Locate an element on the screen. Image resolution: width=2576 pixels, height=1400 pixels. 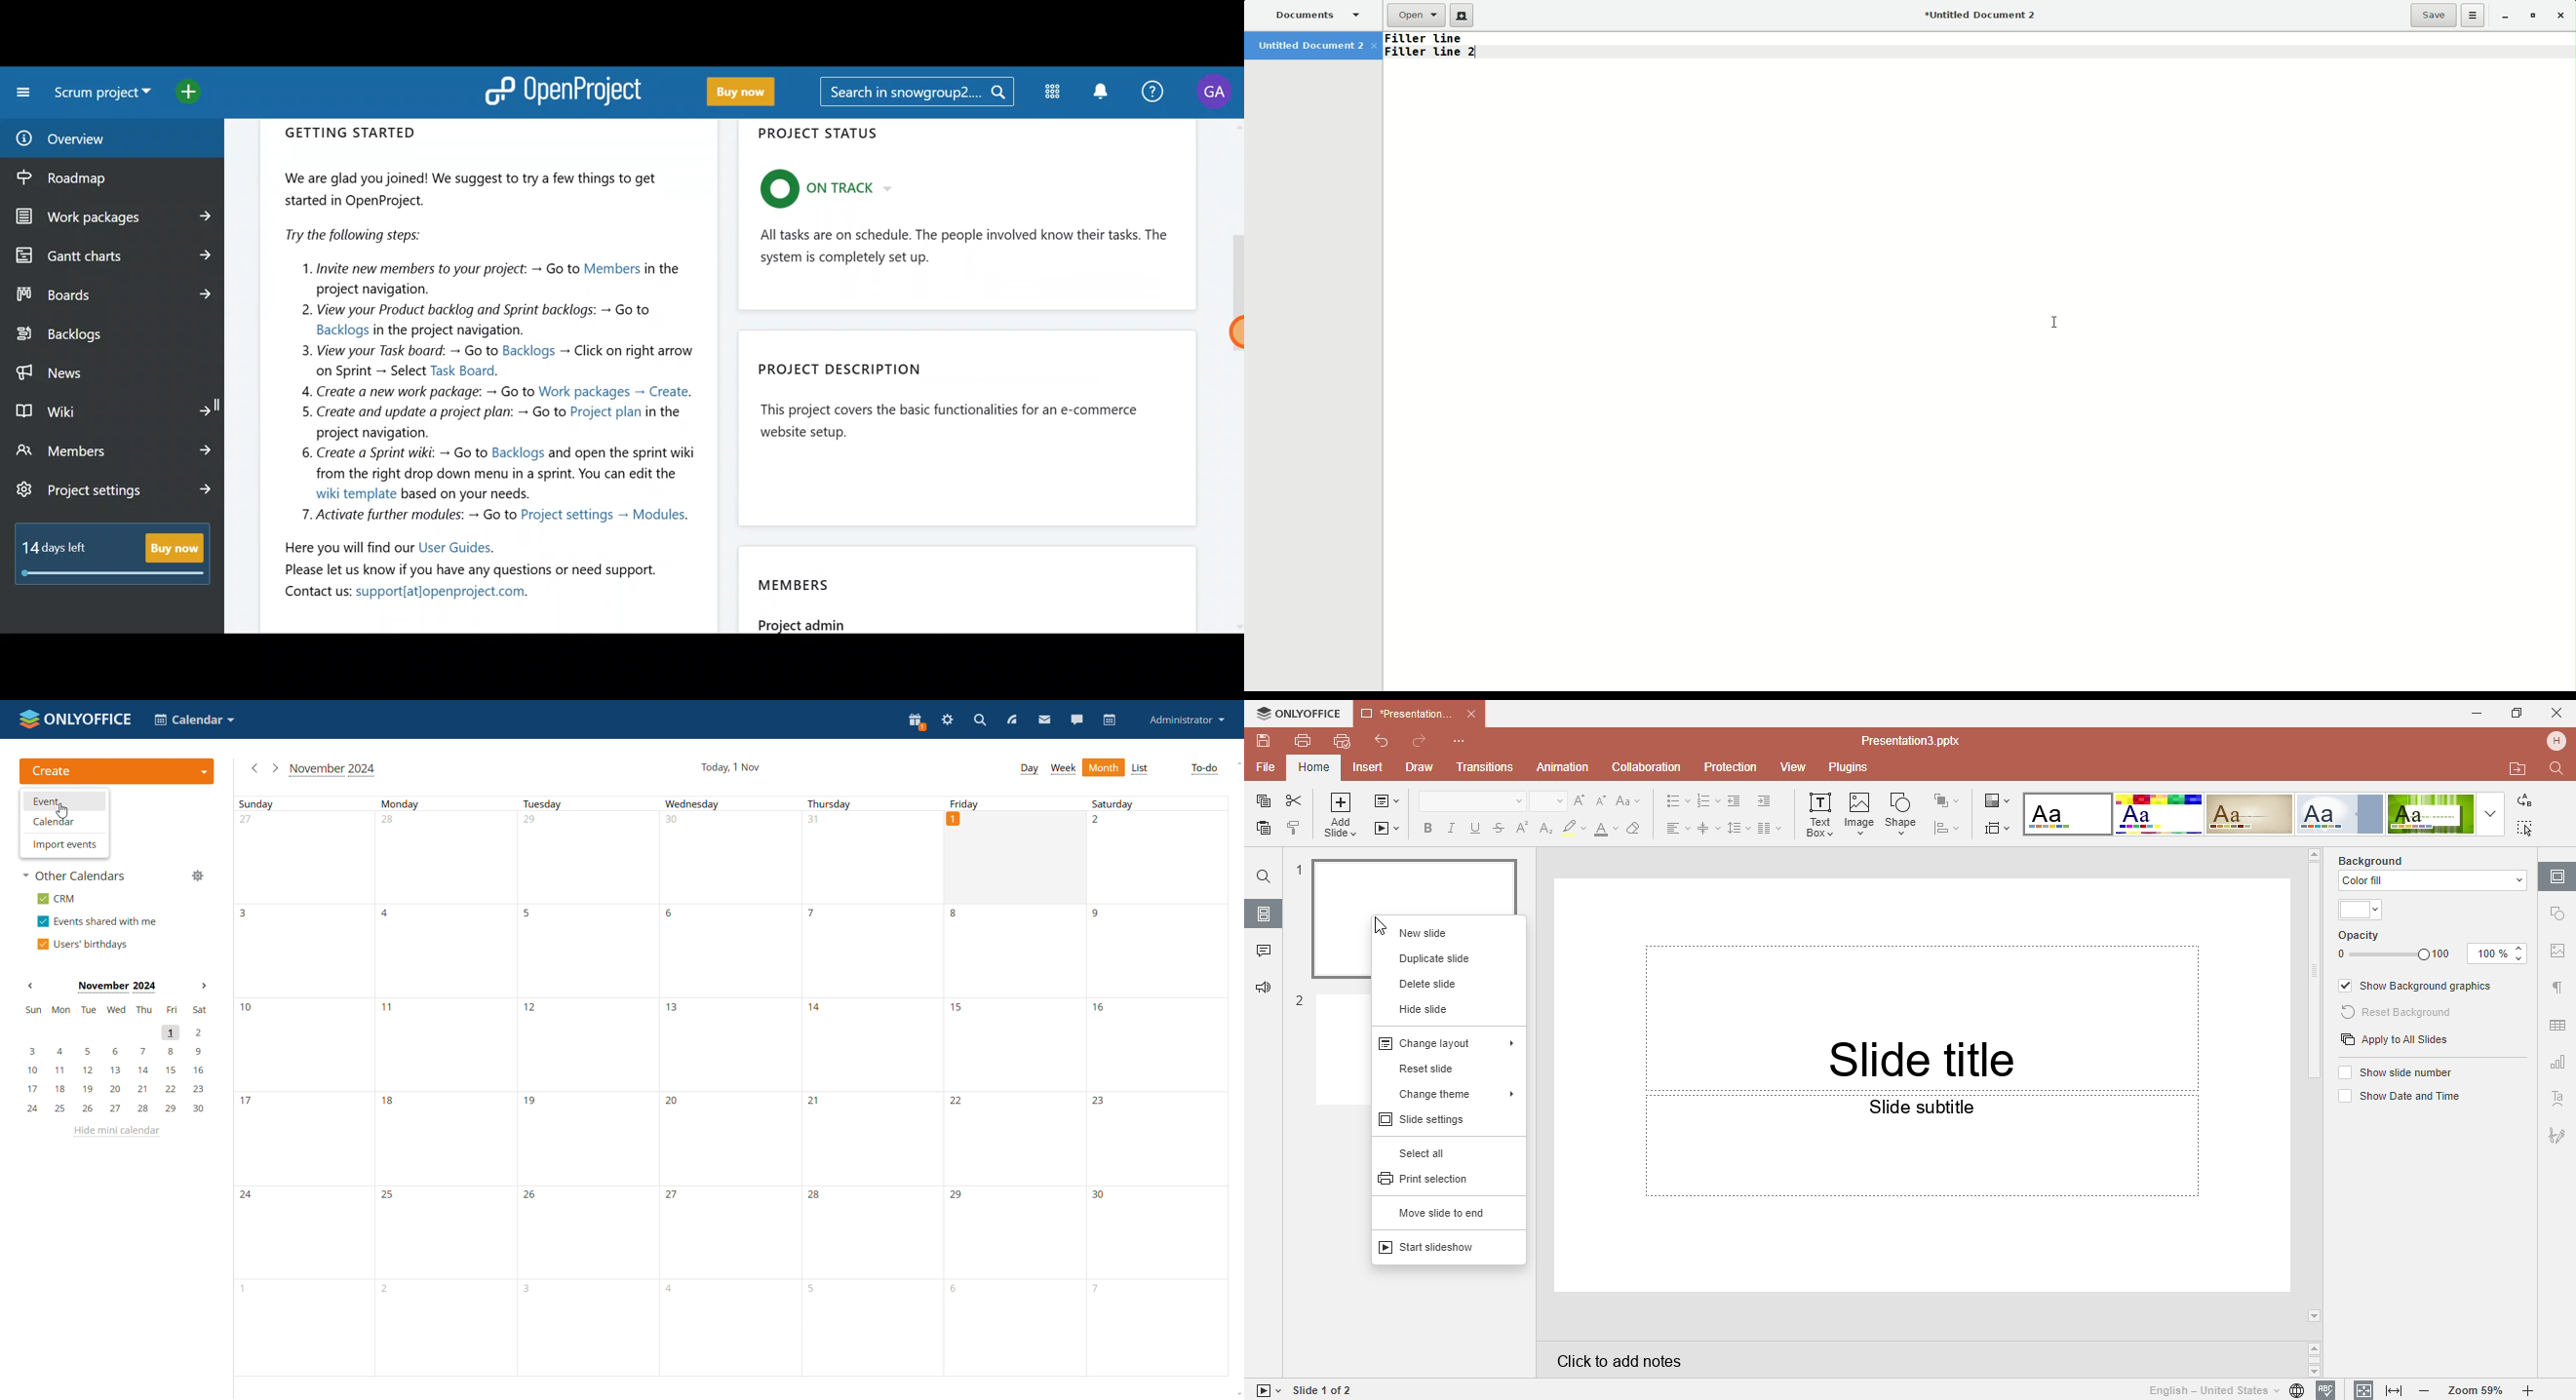
Profile name is located at coordinates (2558, 740).